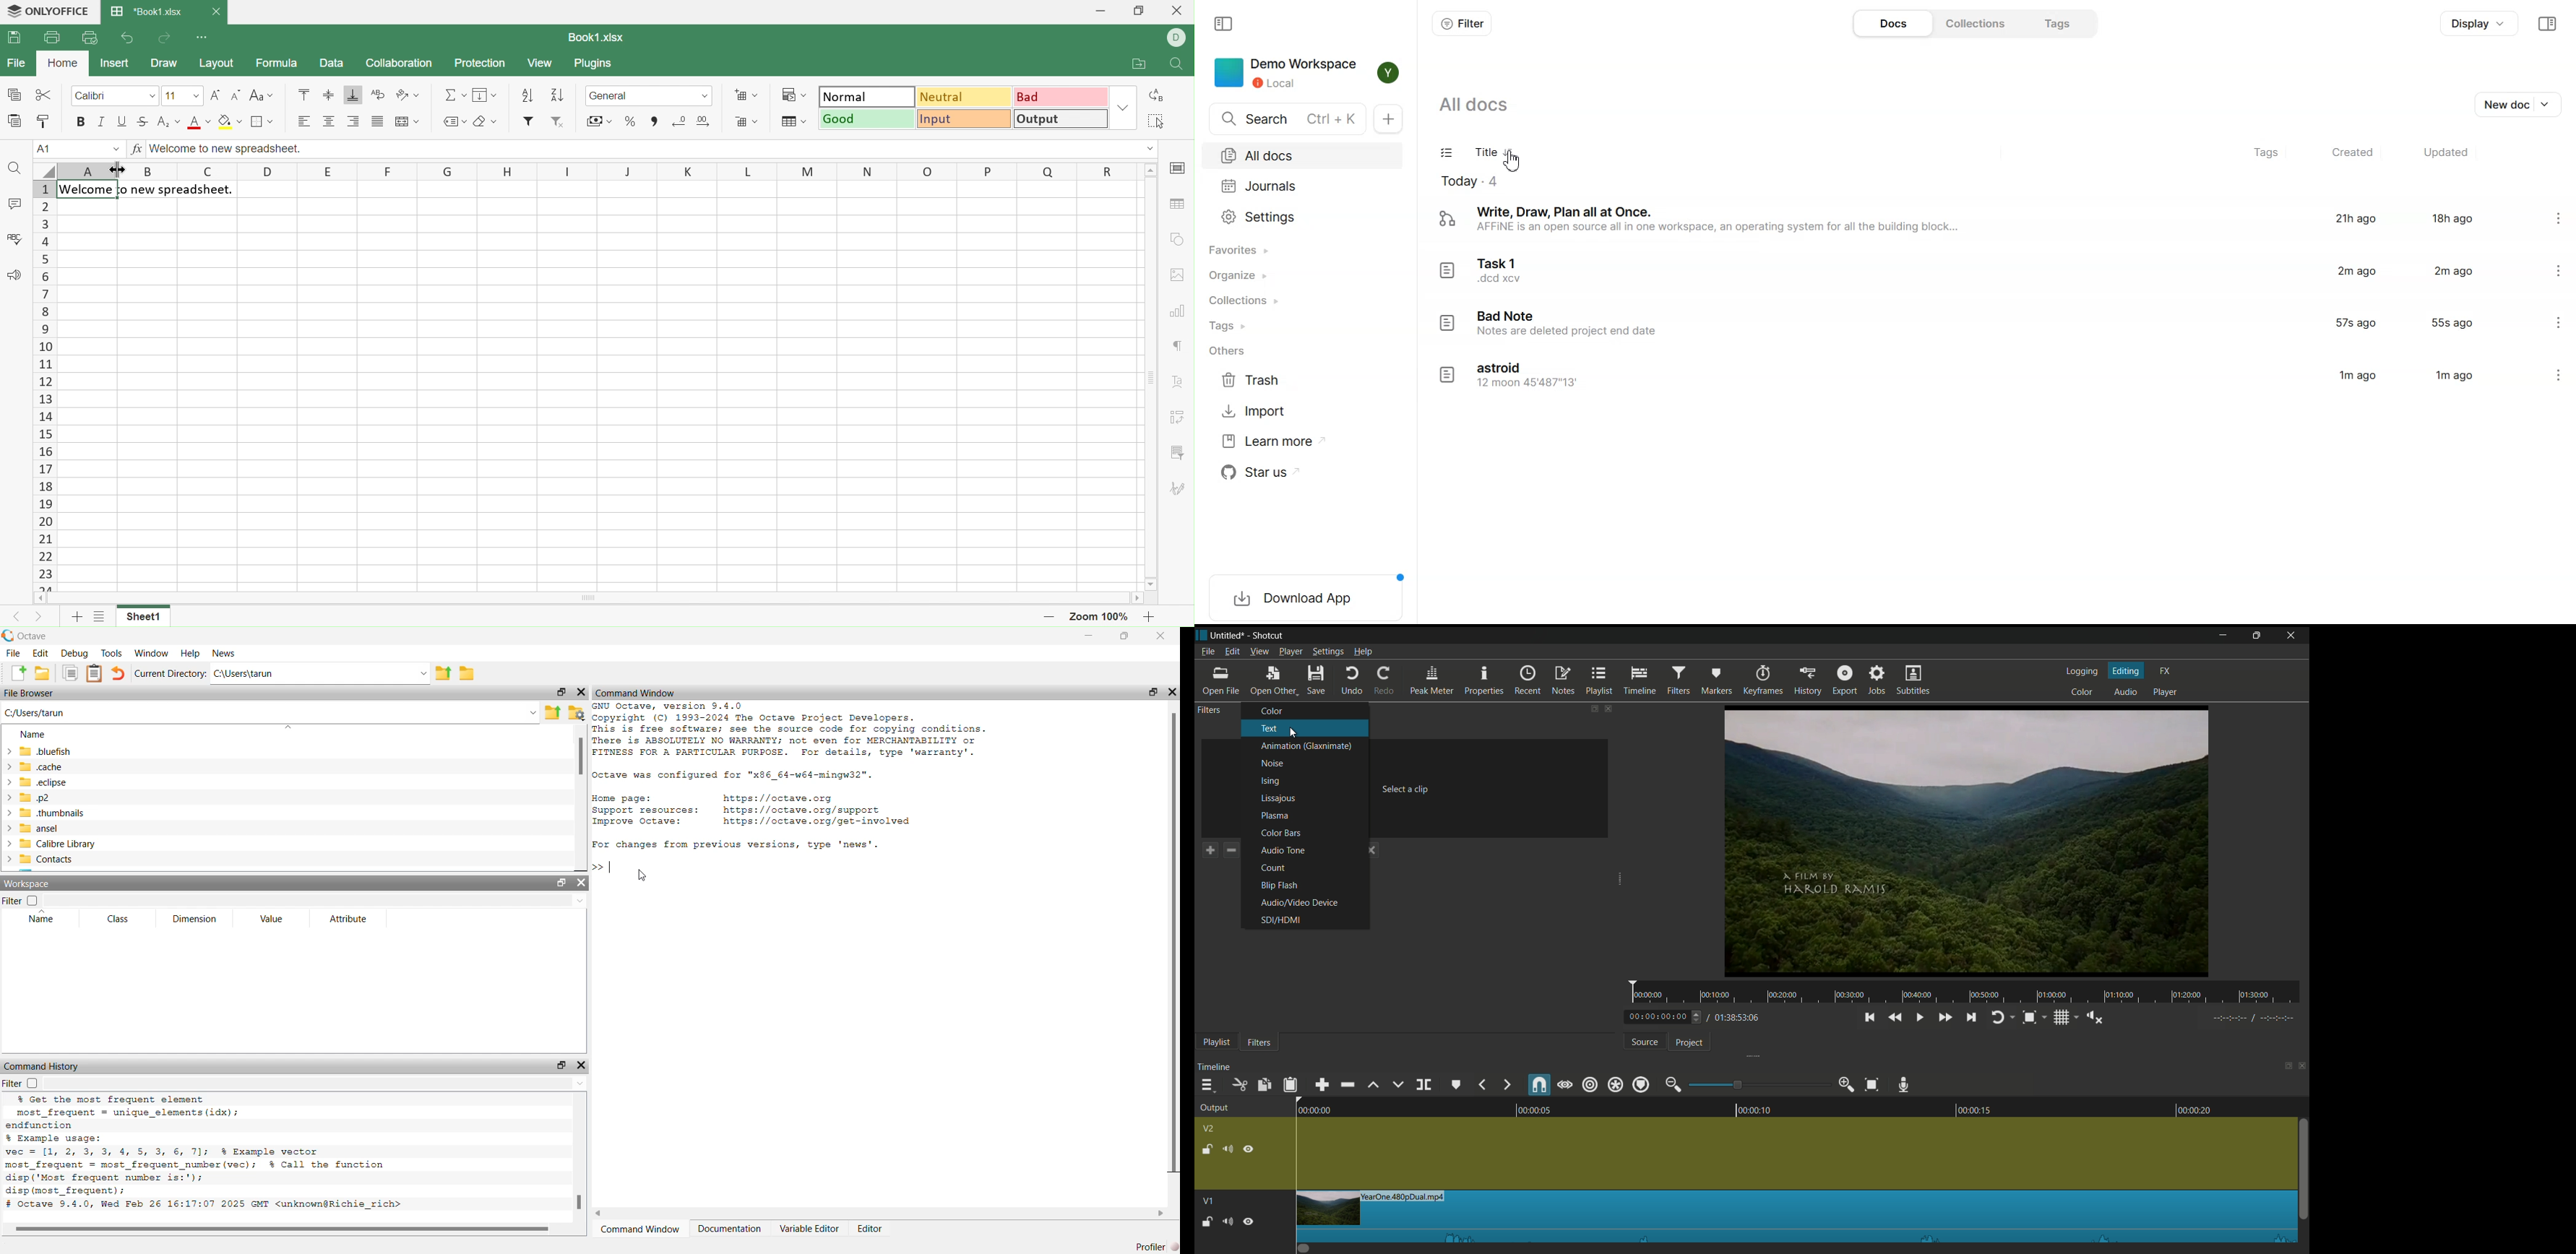 The image size is (2576, 1260). Describe the element at coordinates (2560, 378) in the screenshot. I see `Settings` at that location.